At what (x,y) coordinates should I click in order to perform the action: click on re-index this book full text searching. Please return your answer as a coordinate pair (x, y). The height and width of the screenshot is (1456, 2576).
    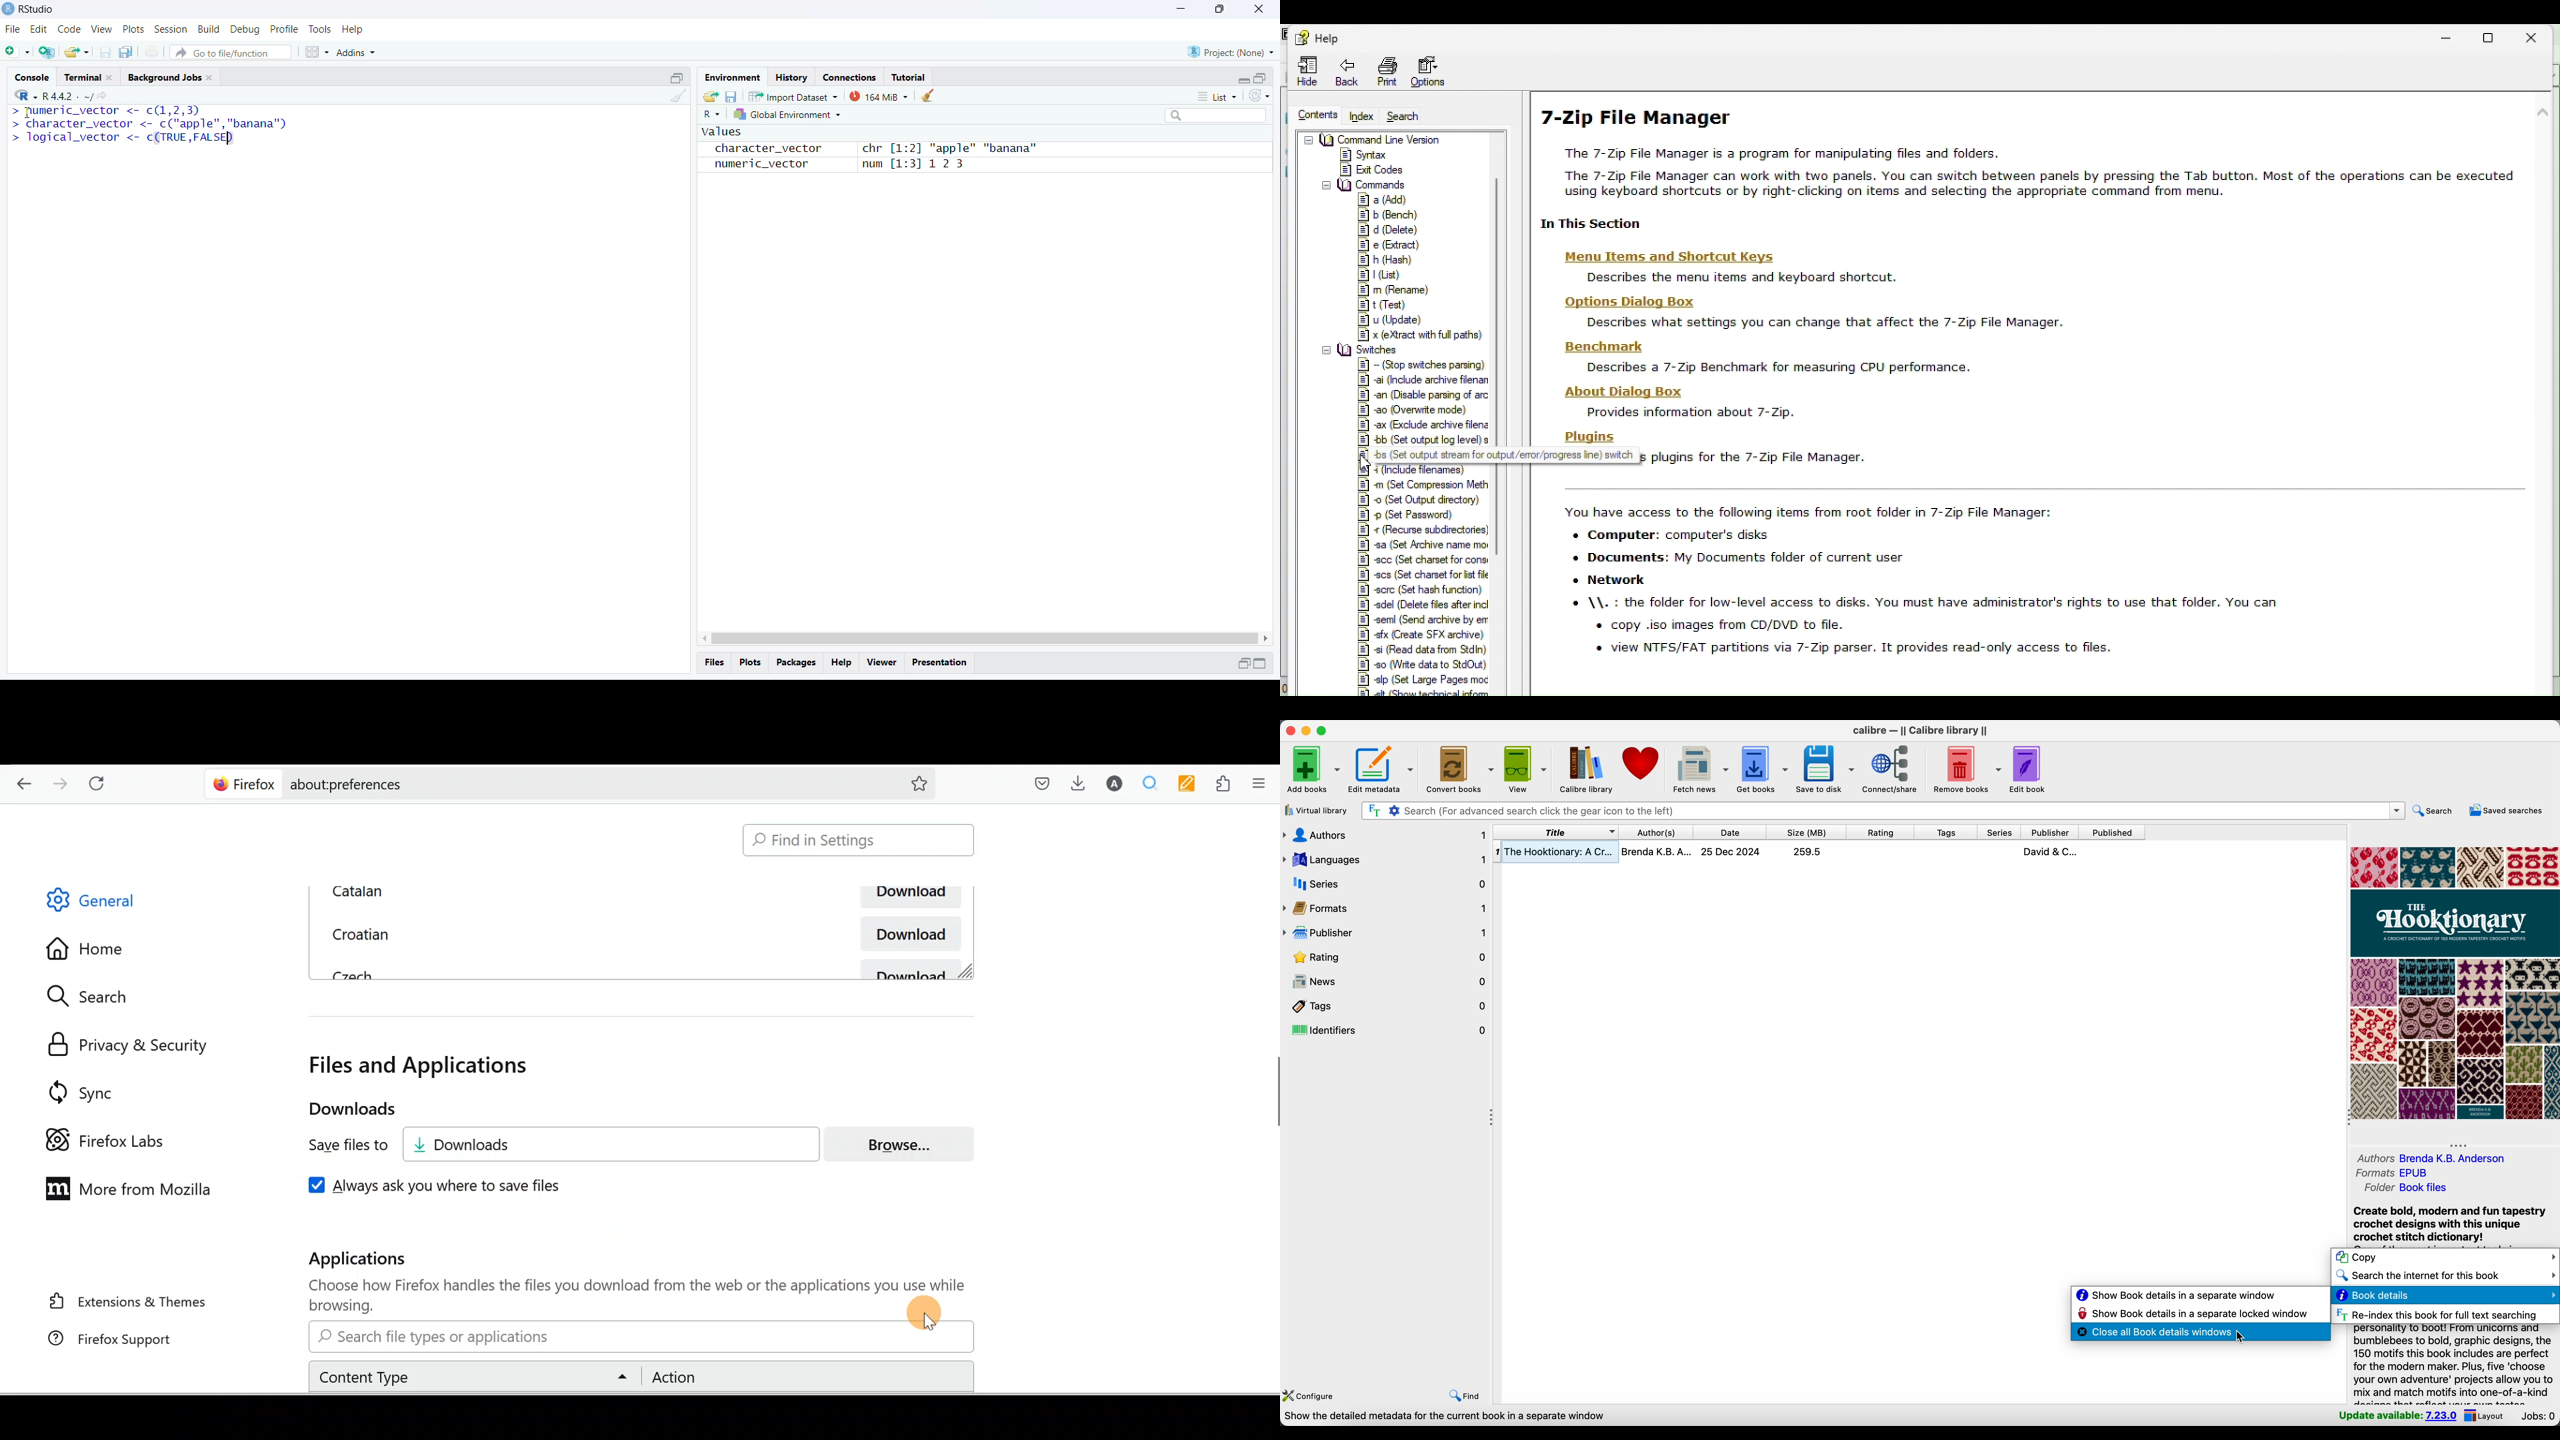
    Looking at the image, I should click on (2435, 1315).